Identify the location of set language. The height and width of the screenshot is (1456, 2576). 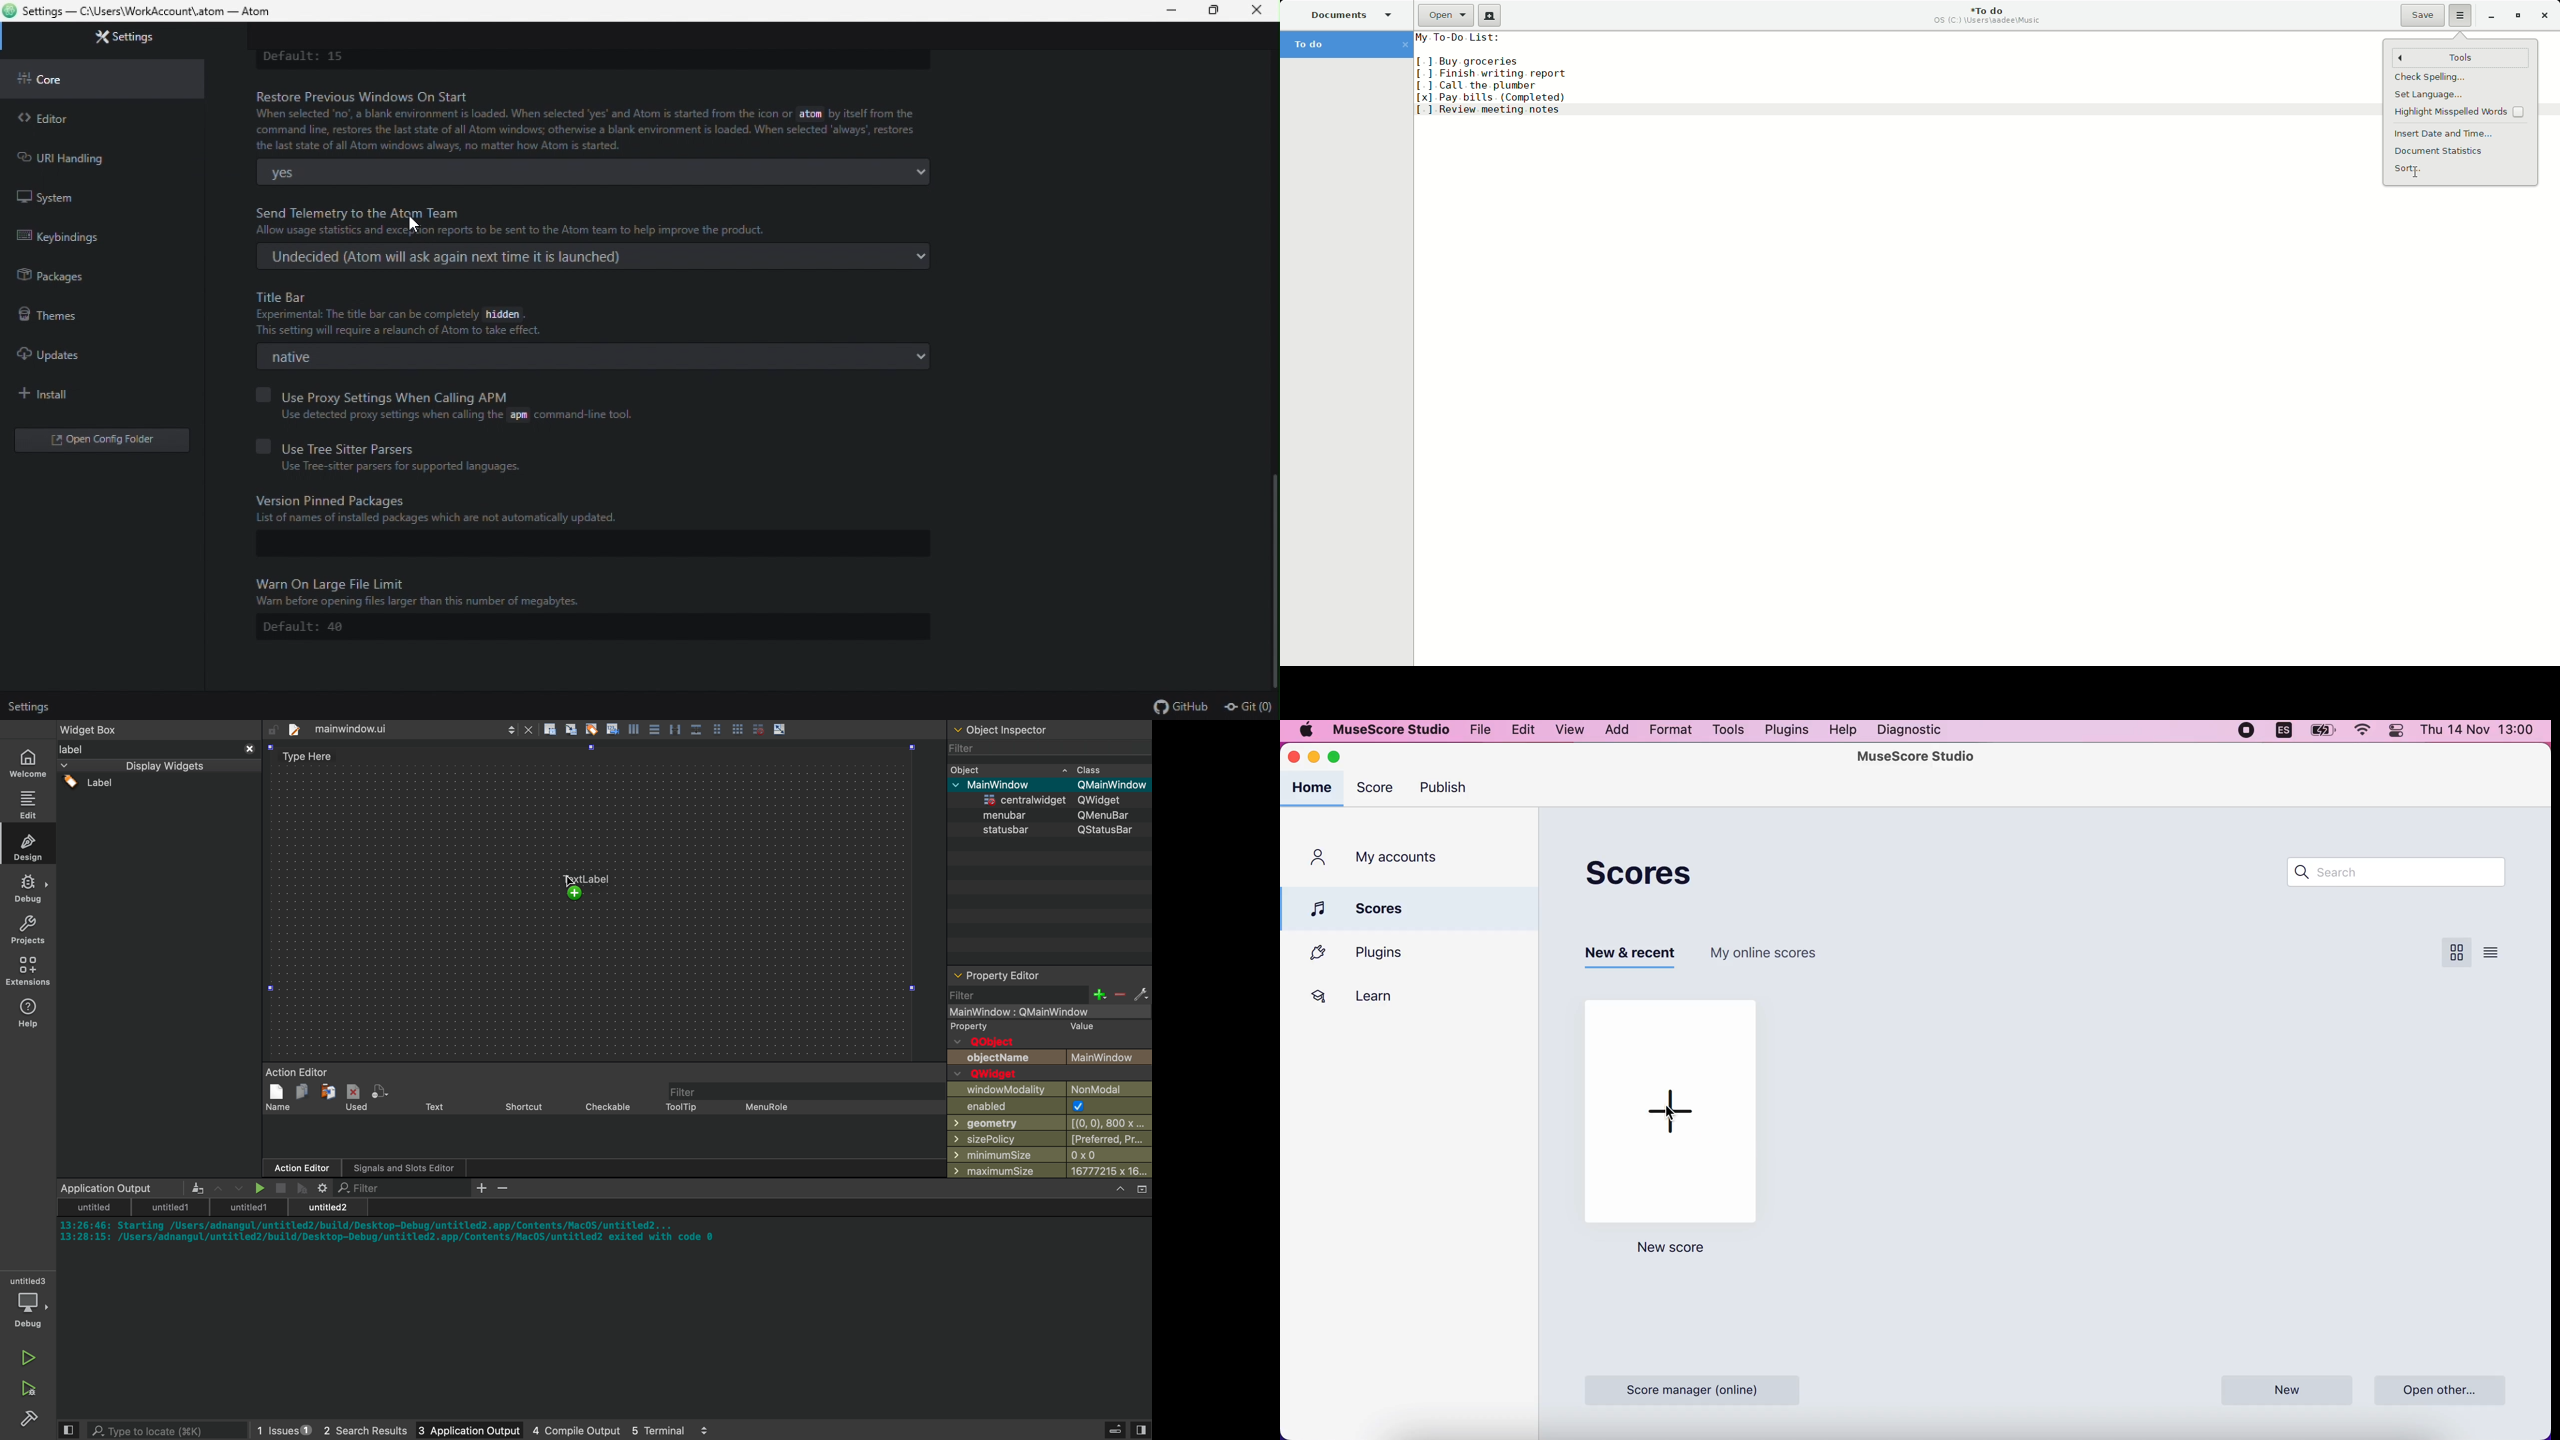
(2445, 94).